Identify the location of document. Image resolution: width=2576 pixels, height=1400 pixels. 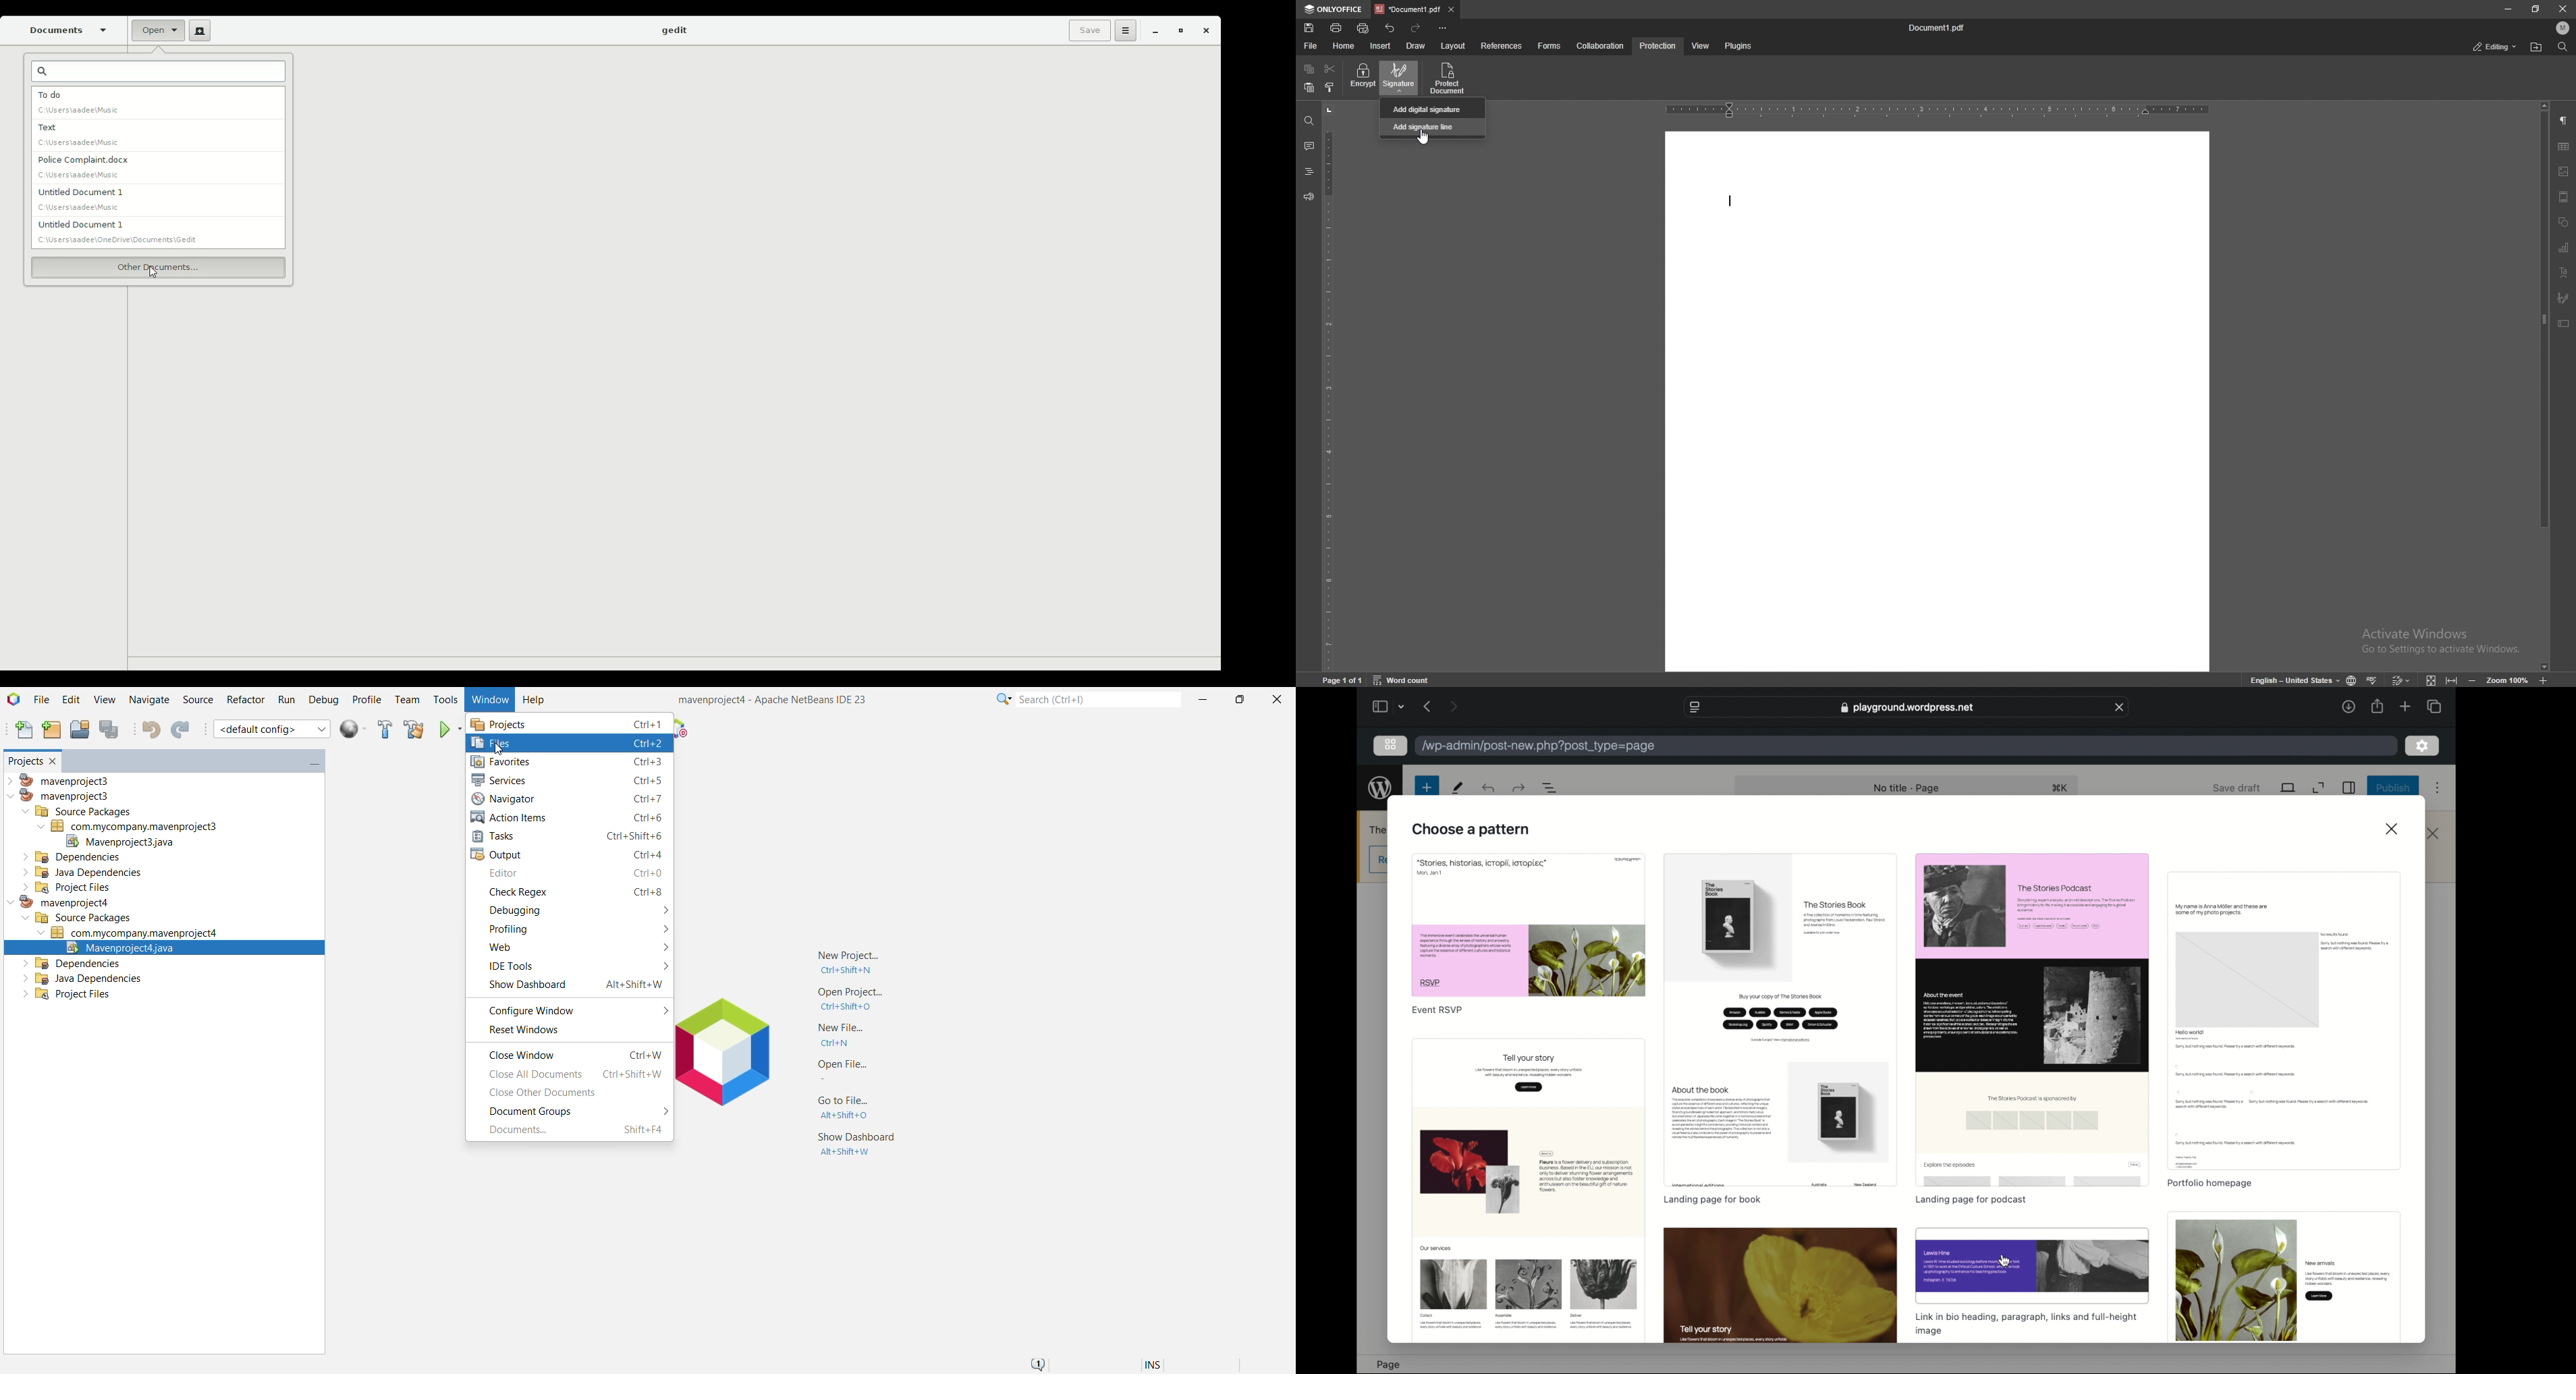
(1937, 400).